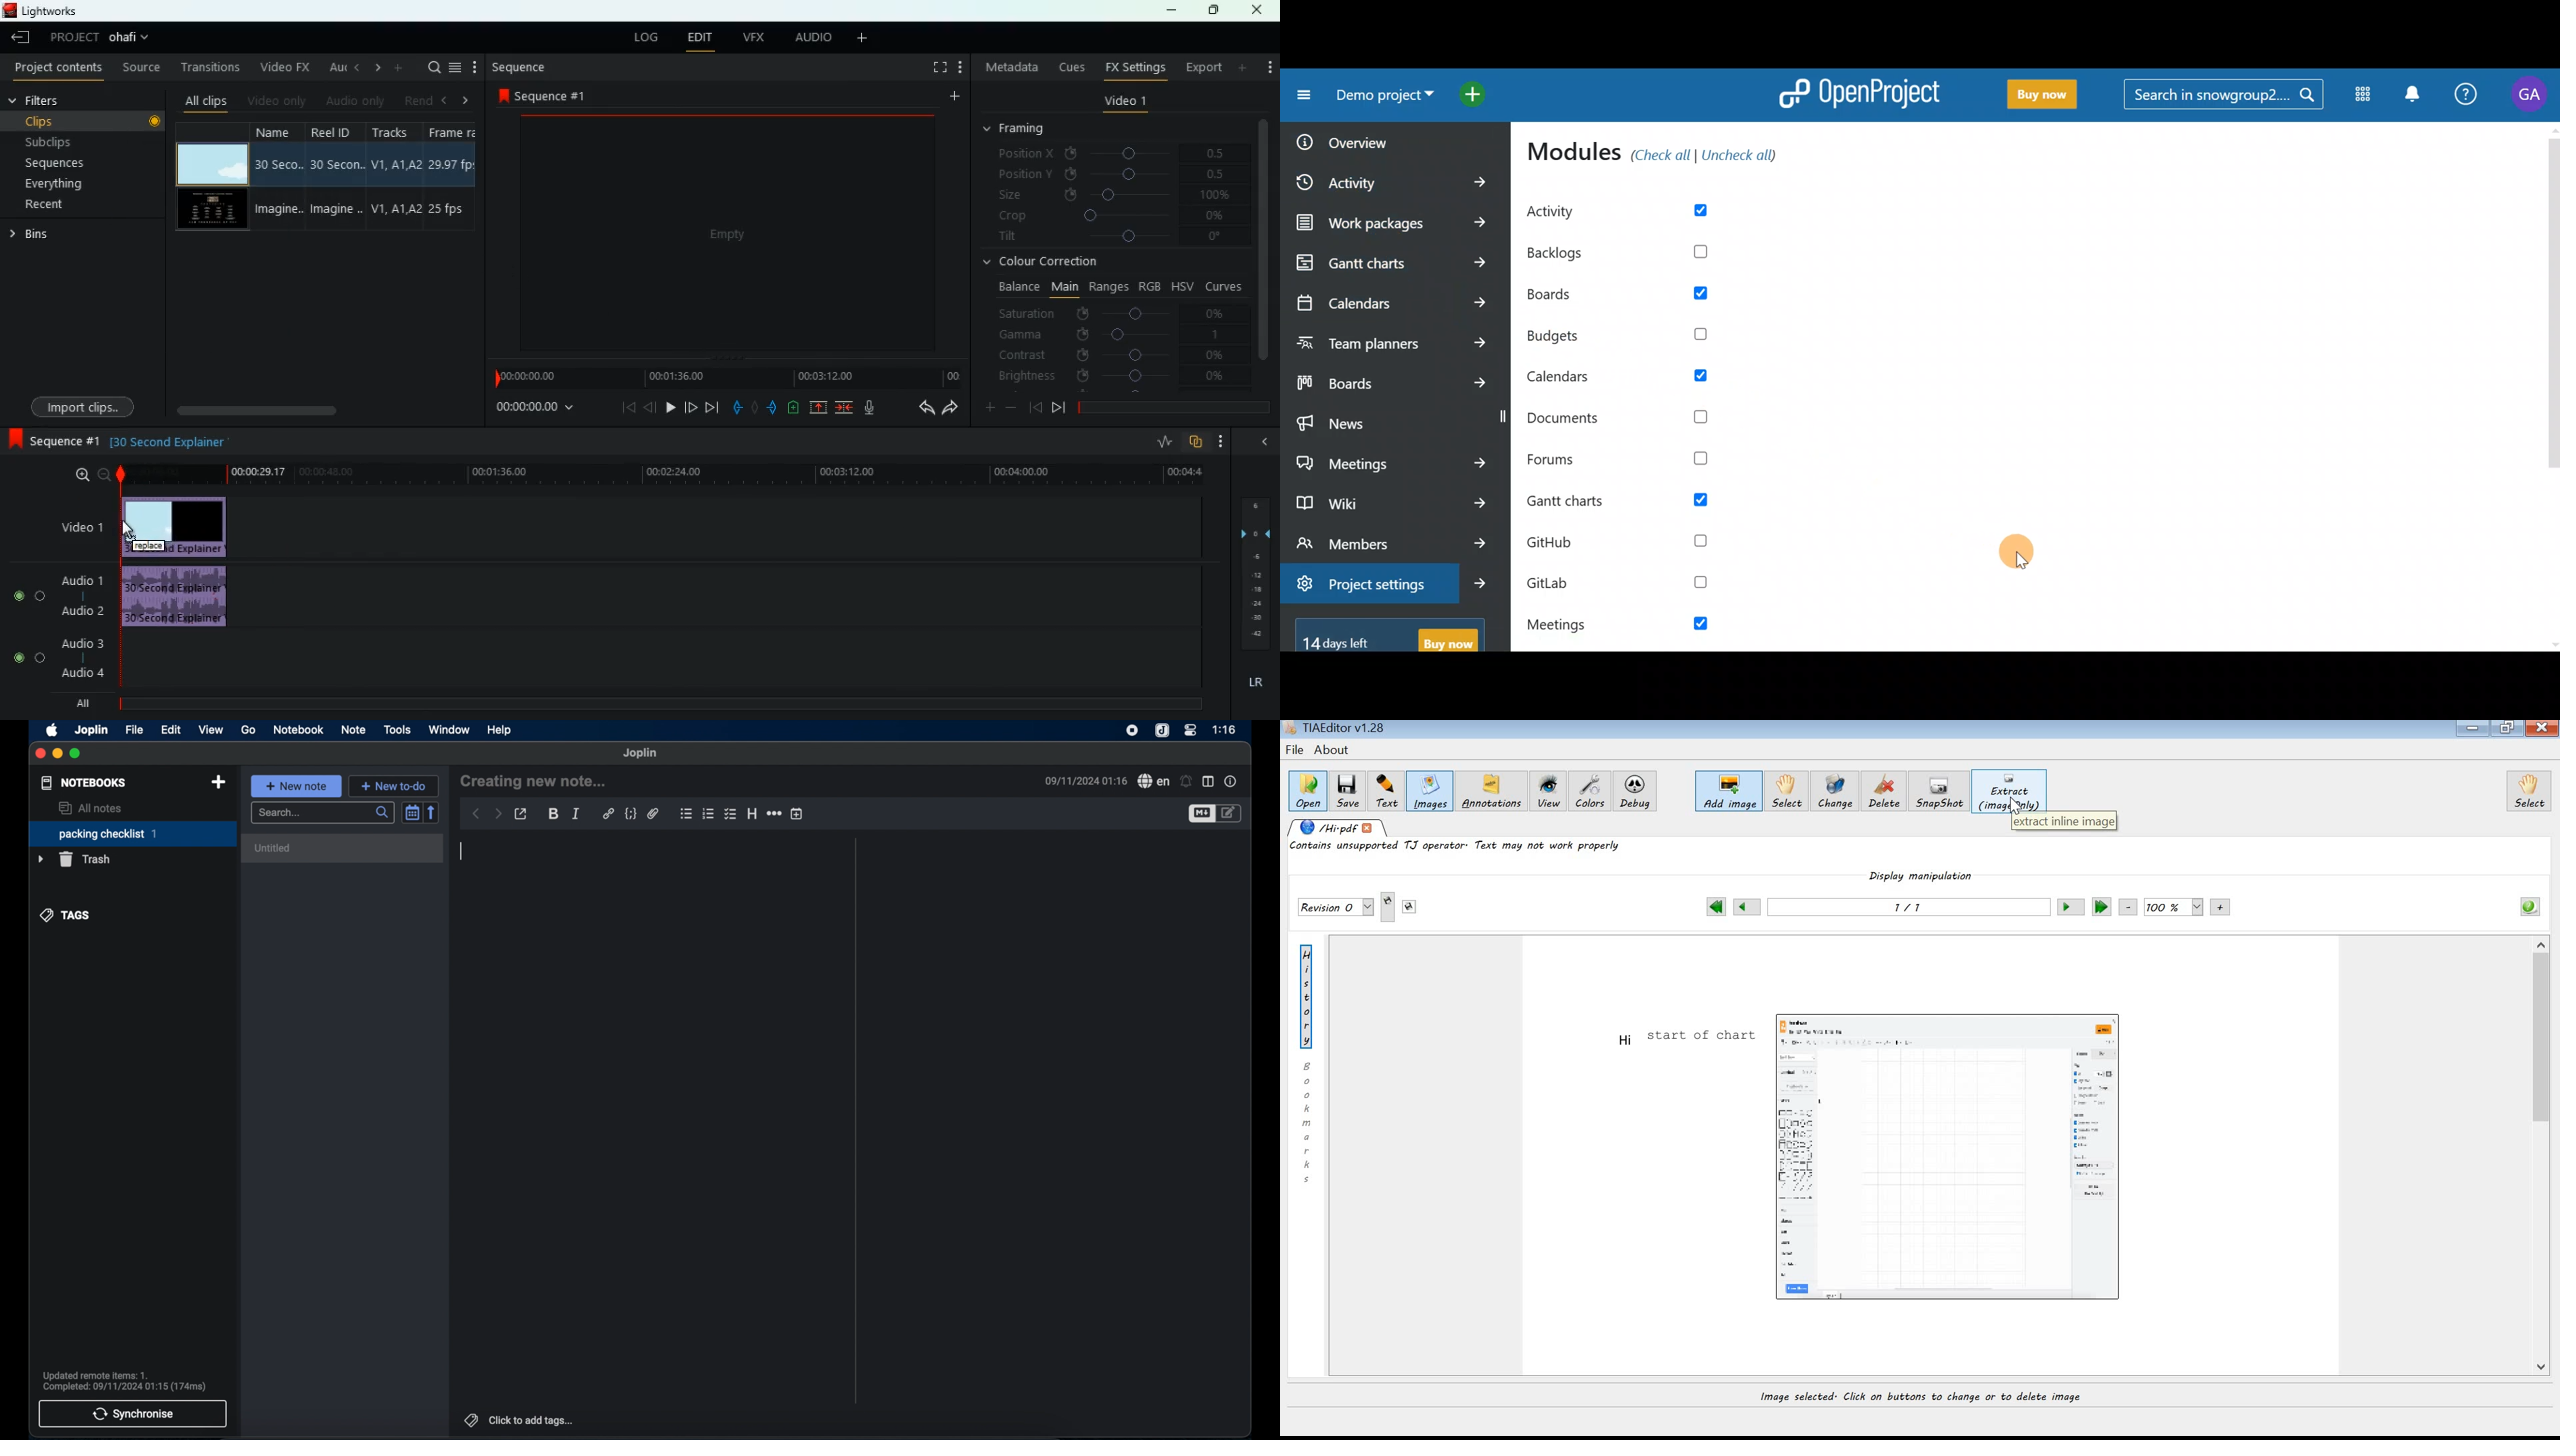 This screenshot has height=1456, width=2576. I want to click on screen, so click(730, 239).